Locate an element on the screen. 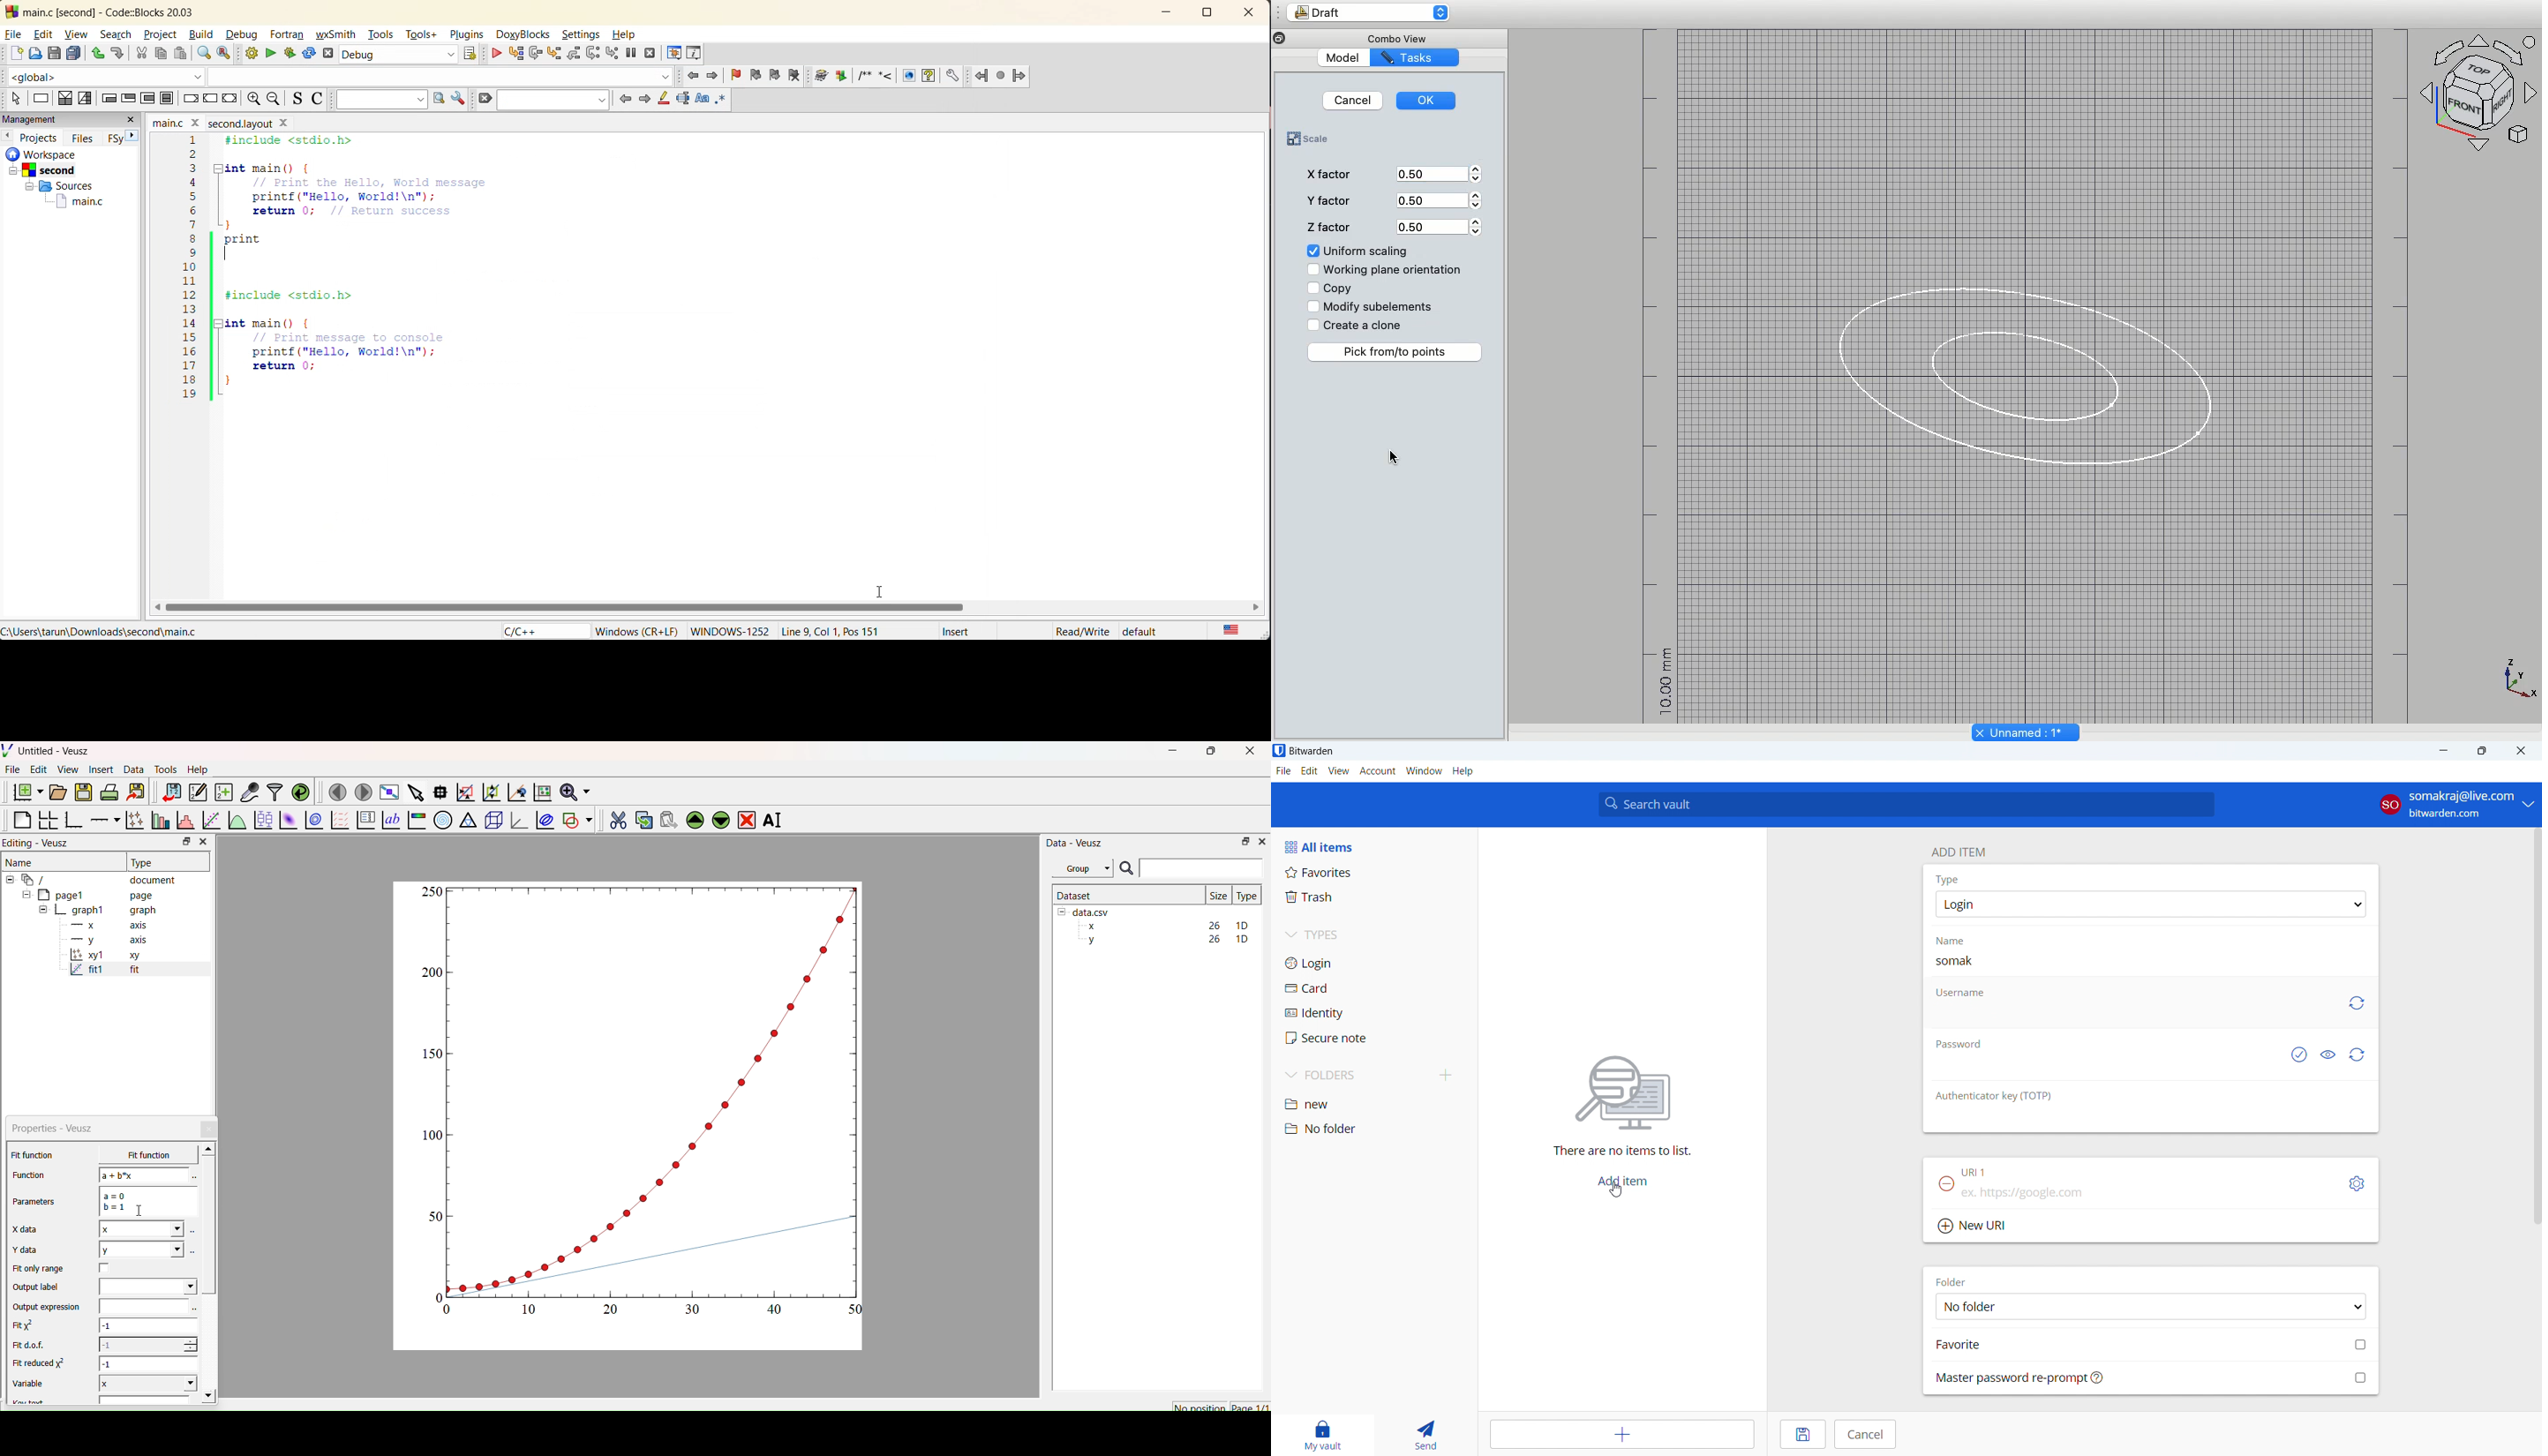 This screenshot has width=2548, height=1456. send is located at coordinates (1424, 1435).